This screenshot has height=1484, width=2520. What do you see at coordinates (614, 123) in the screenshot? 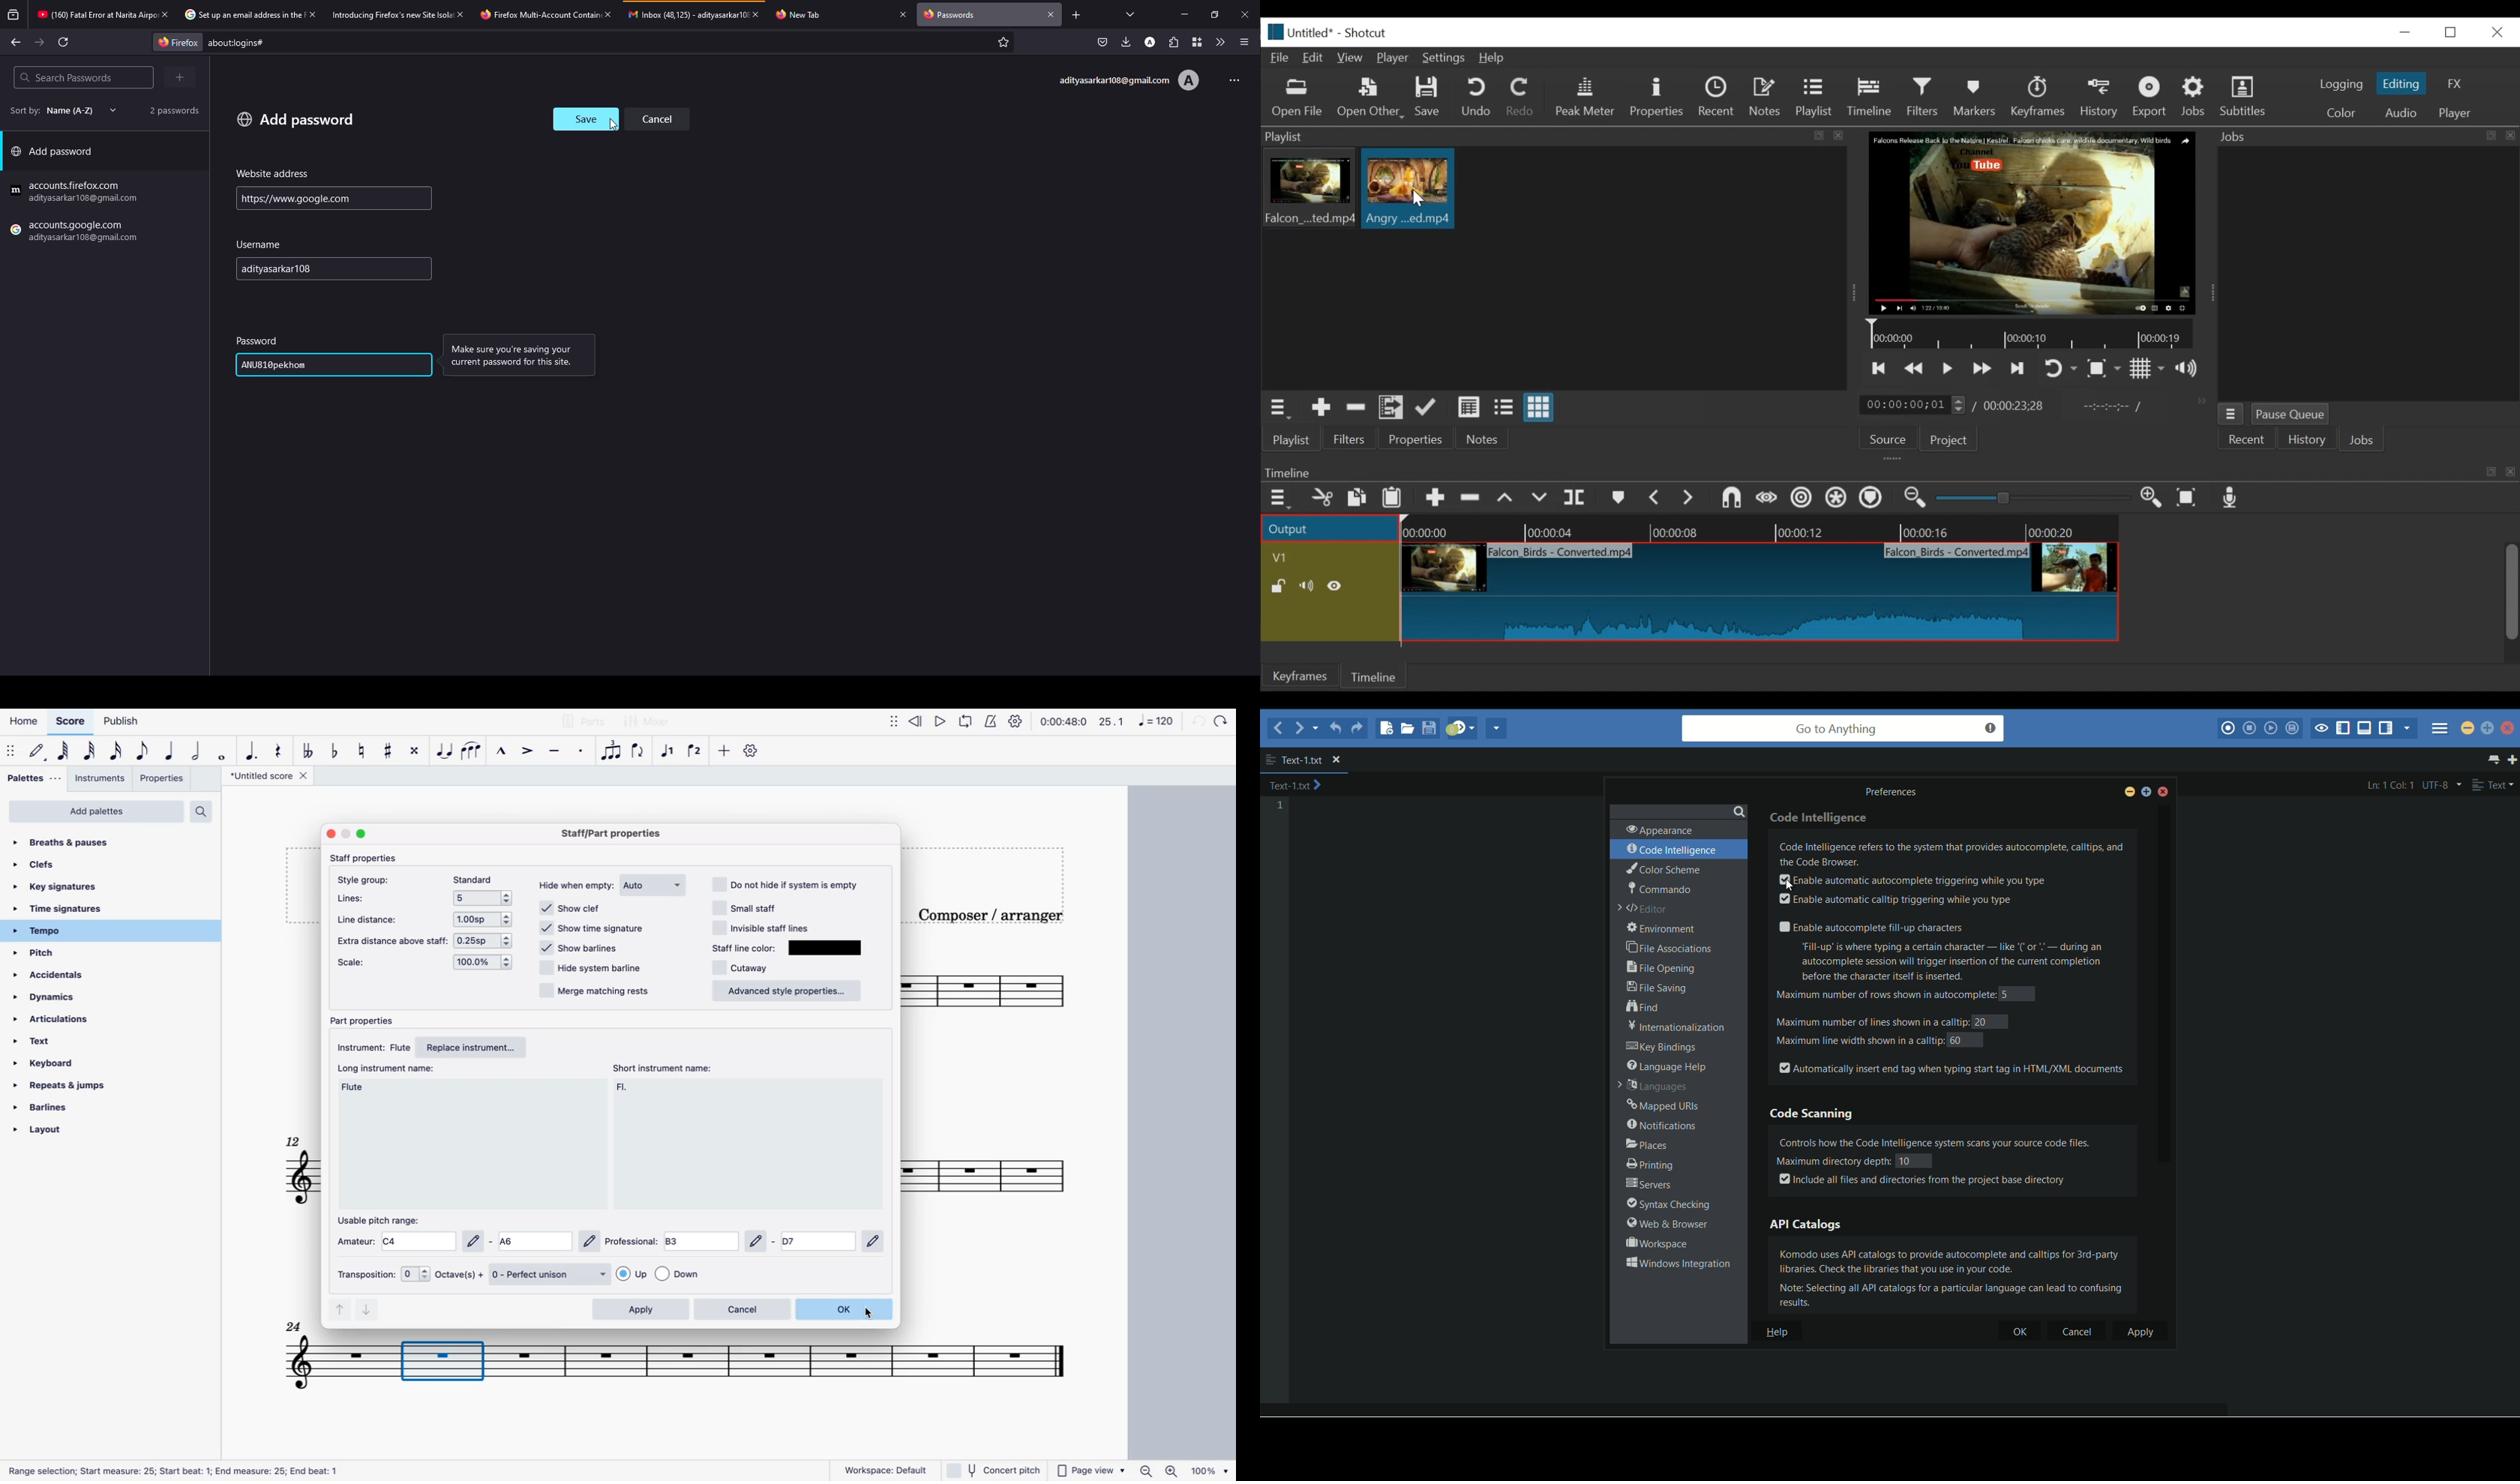
I see `cursor` at bounding box center [614, 123].